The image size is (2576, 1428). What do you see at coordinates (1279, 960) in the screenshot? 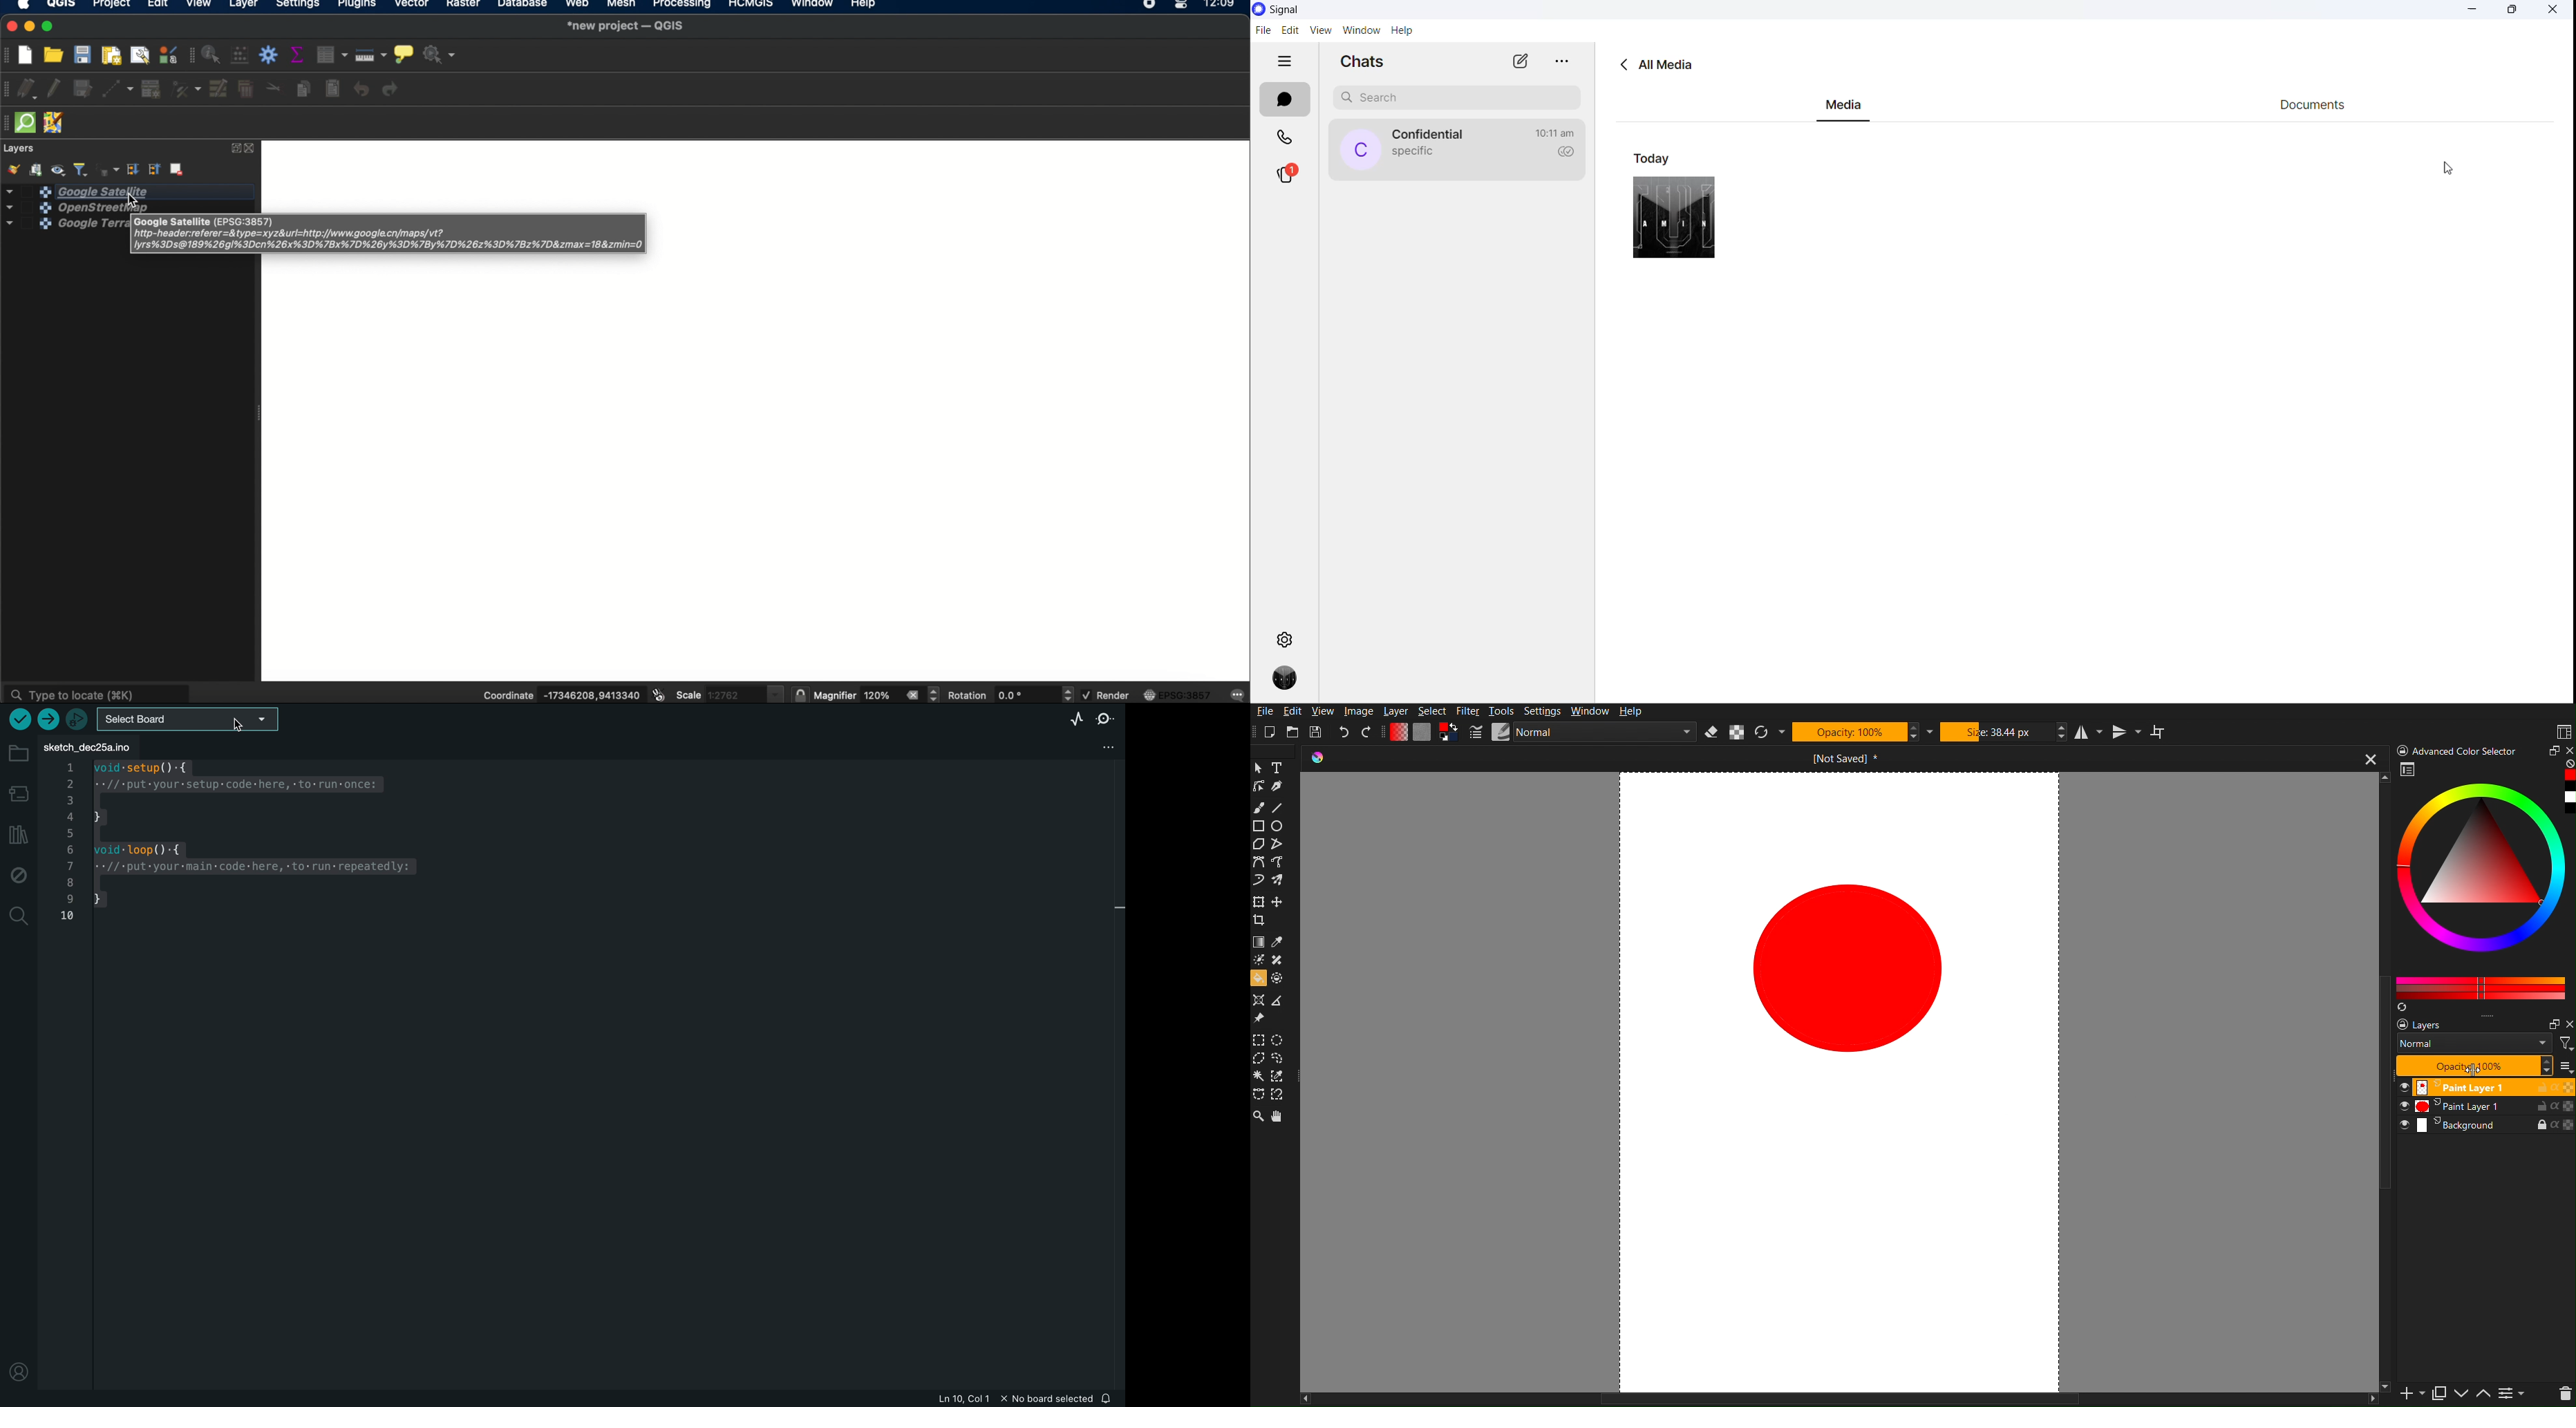
I see `Smart Patch` at bounding box center [1279, 960].